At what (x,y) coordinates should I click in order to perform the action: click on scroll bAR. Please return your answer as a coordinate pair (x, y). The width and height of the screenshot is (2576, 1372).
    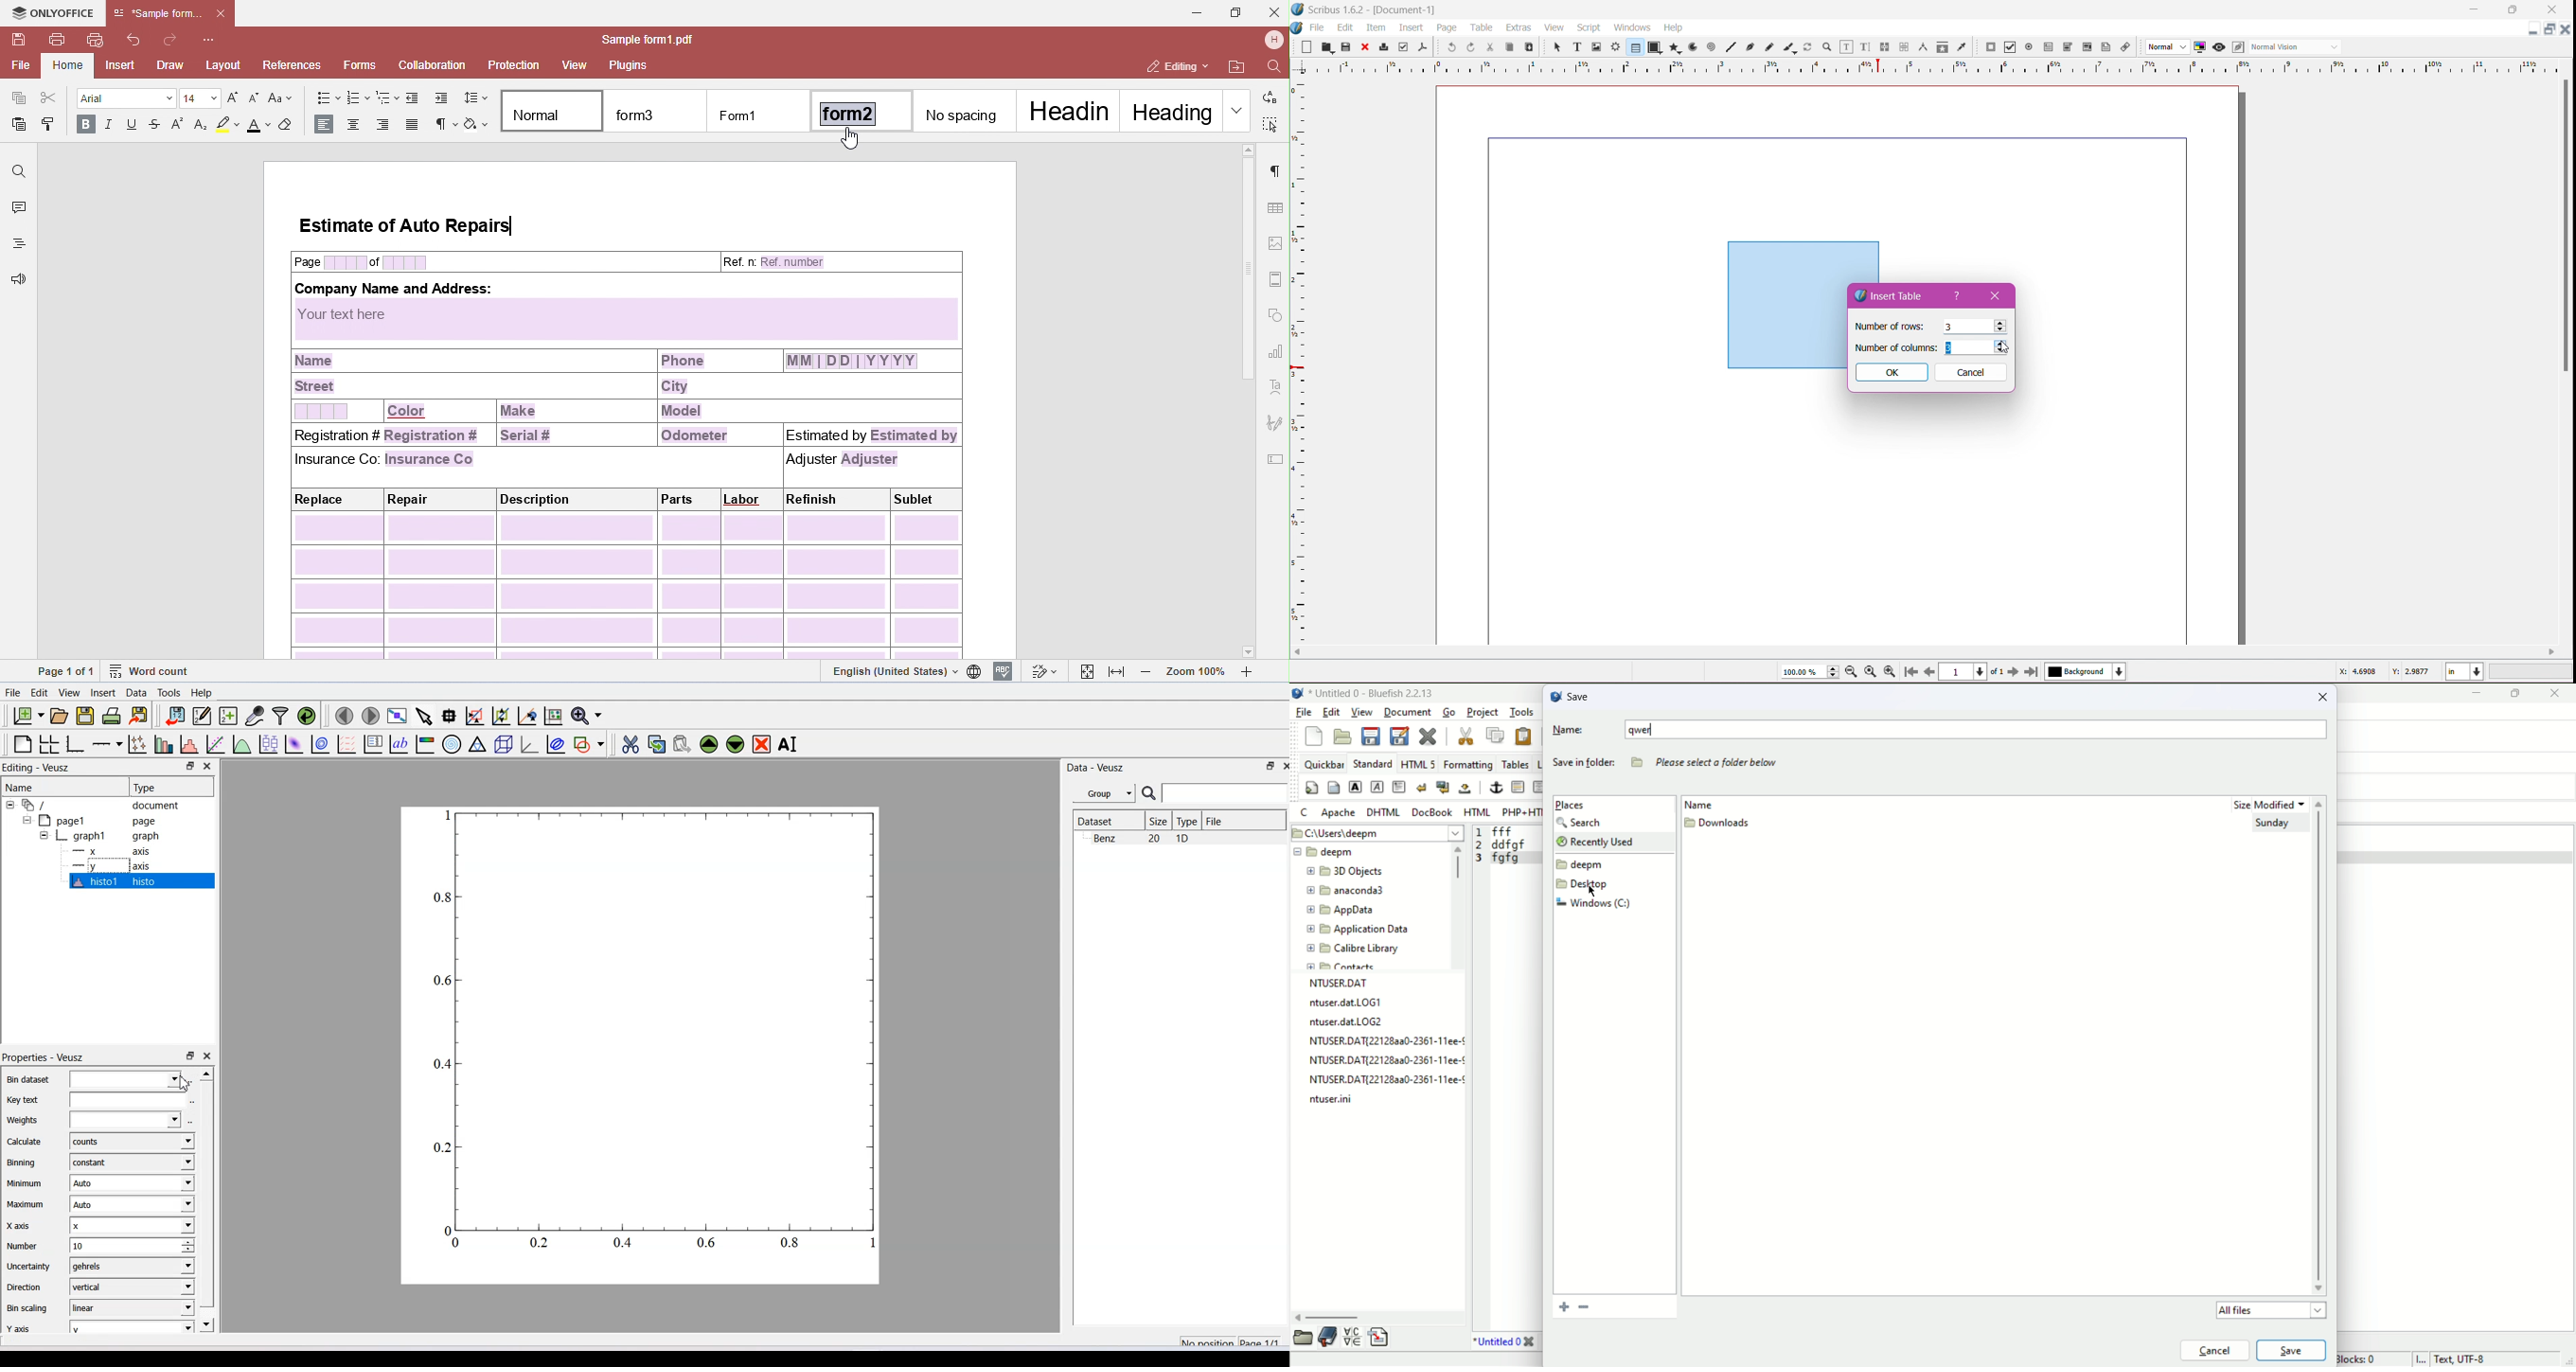
    Looking at the image, I should click on (1925, 651).